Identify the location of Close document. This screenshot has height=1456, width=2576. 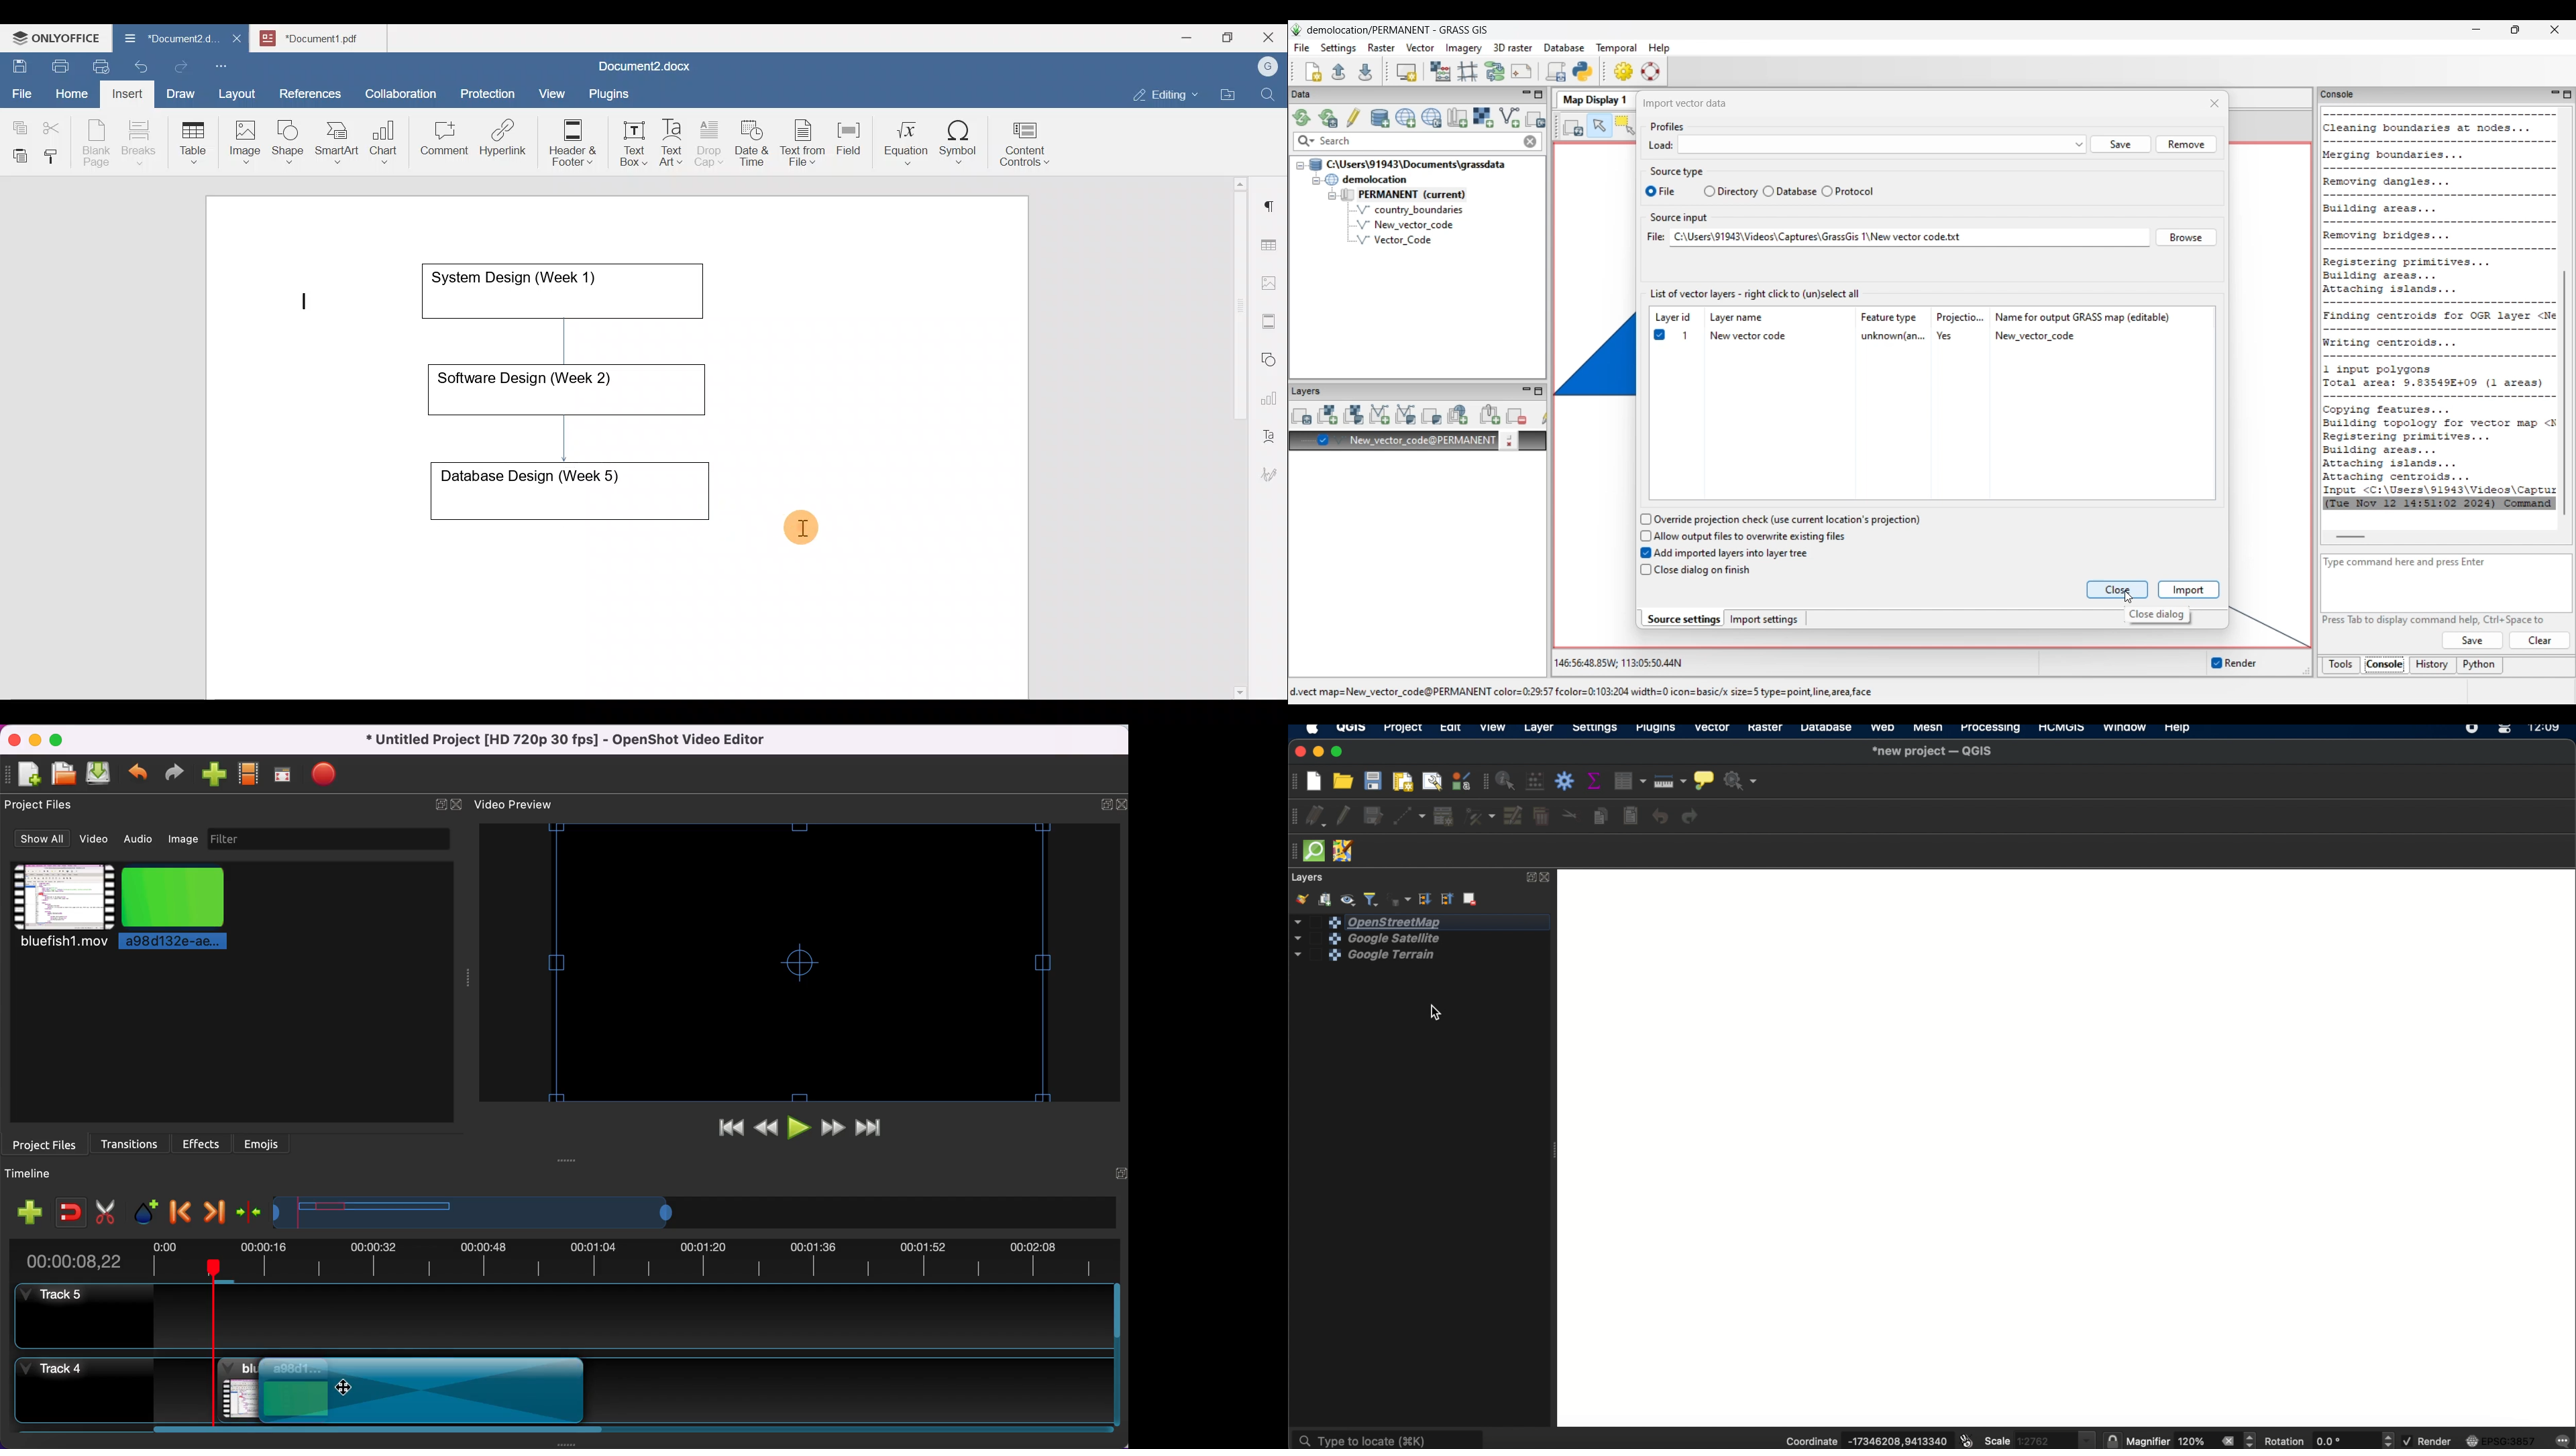
(237, 40).